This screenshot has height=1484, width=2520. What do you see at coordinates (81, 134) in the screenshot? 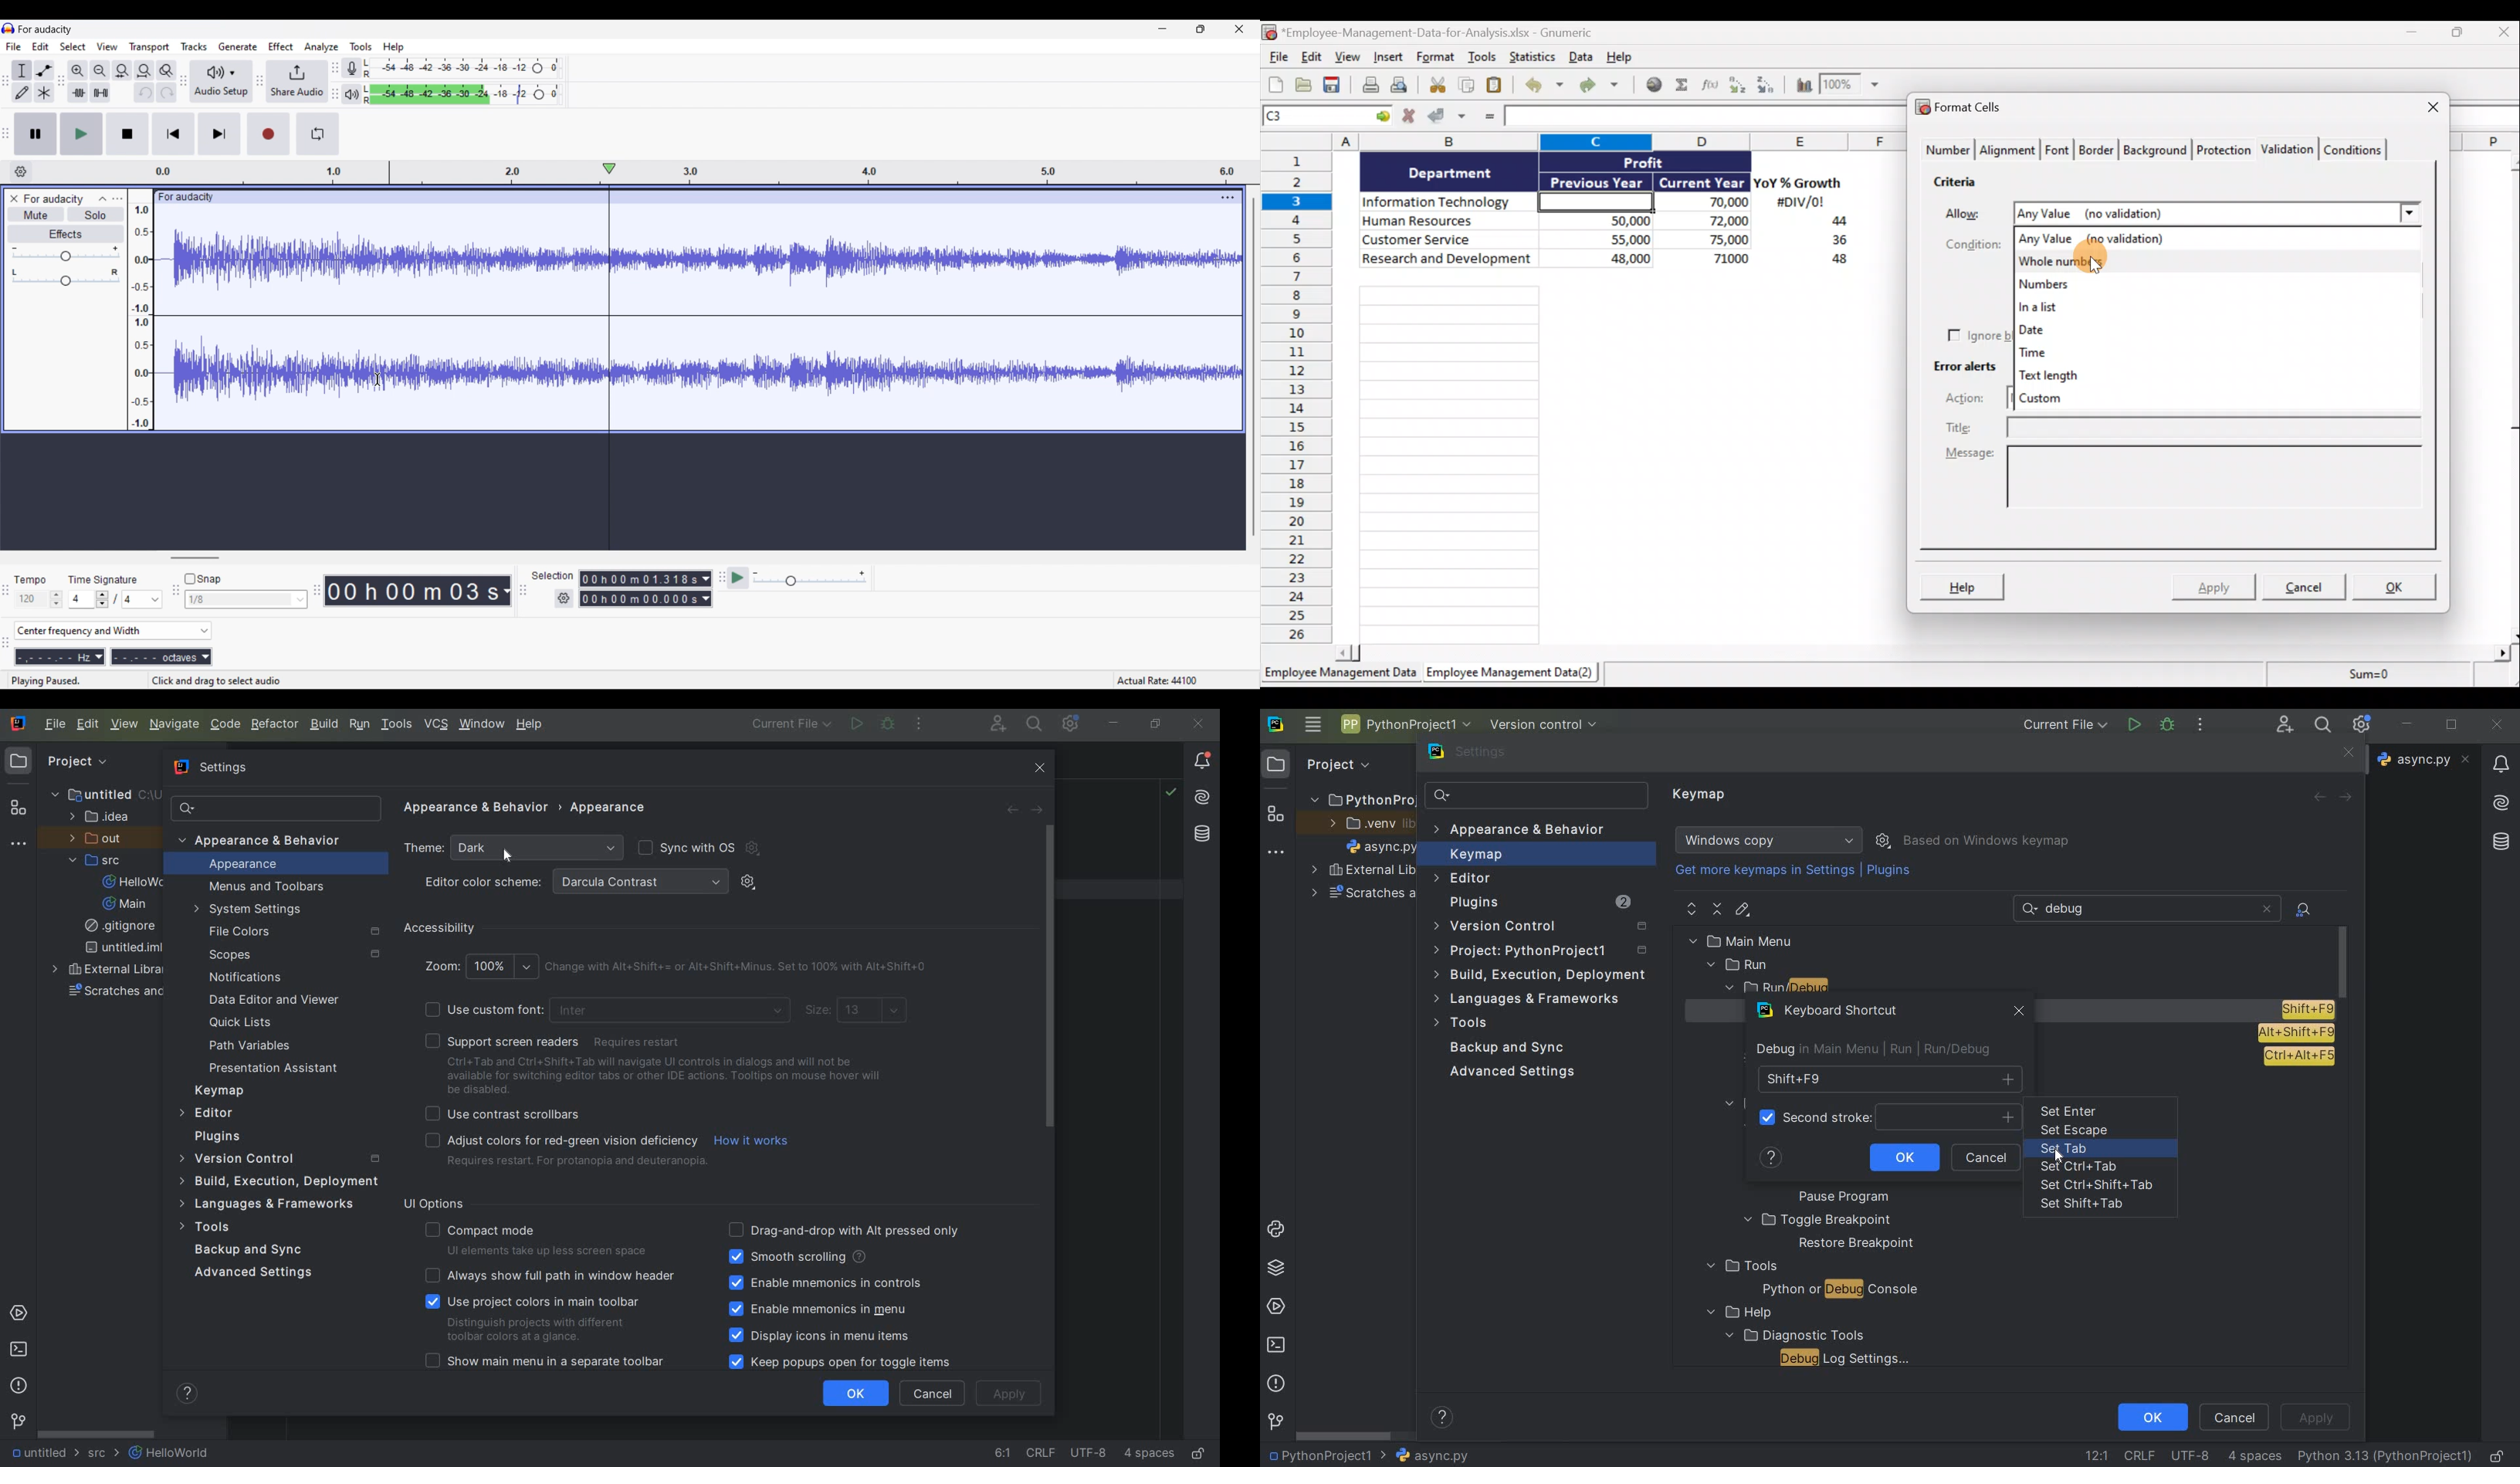
I see `Play/Play once` at bounding box center [81, 134].